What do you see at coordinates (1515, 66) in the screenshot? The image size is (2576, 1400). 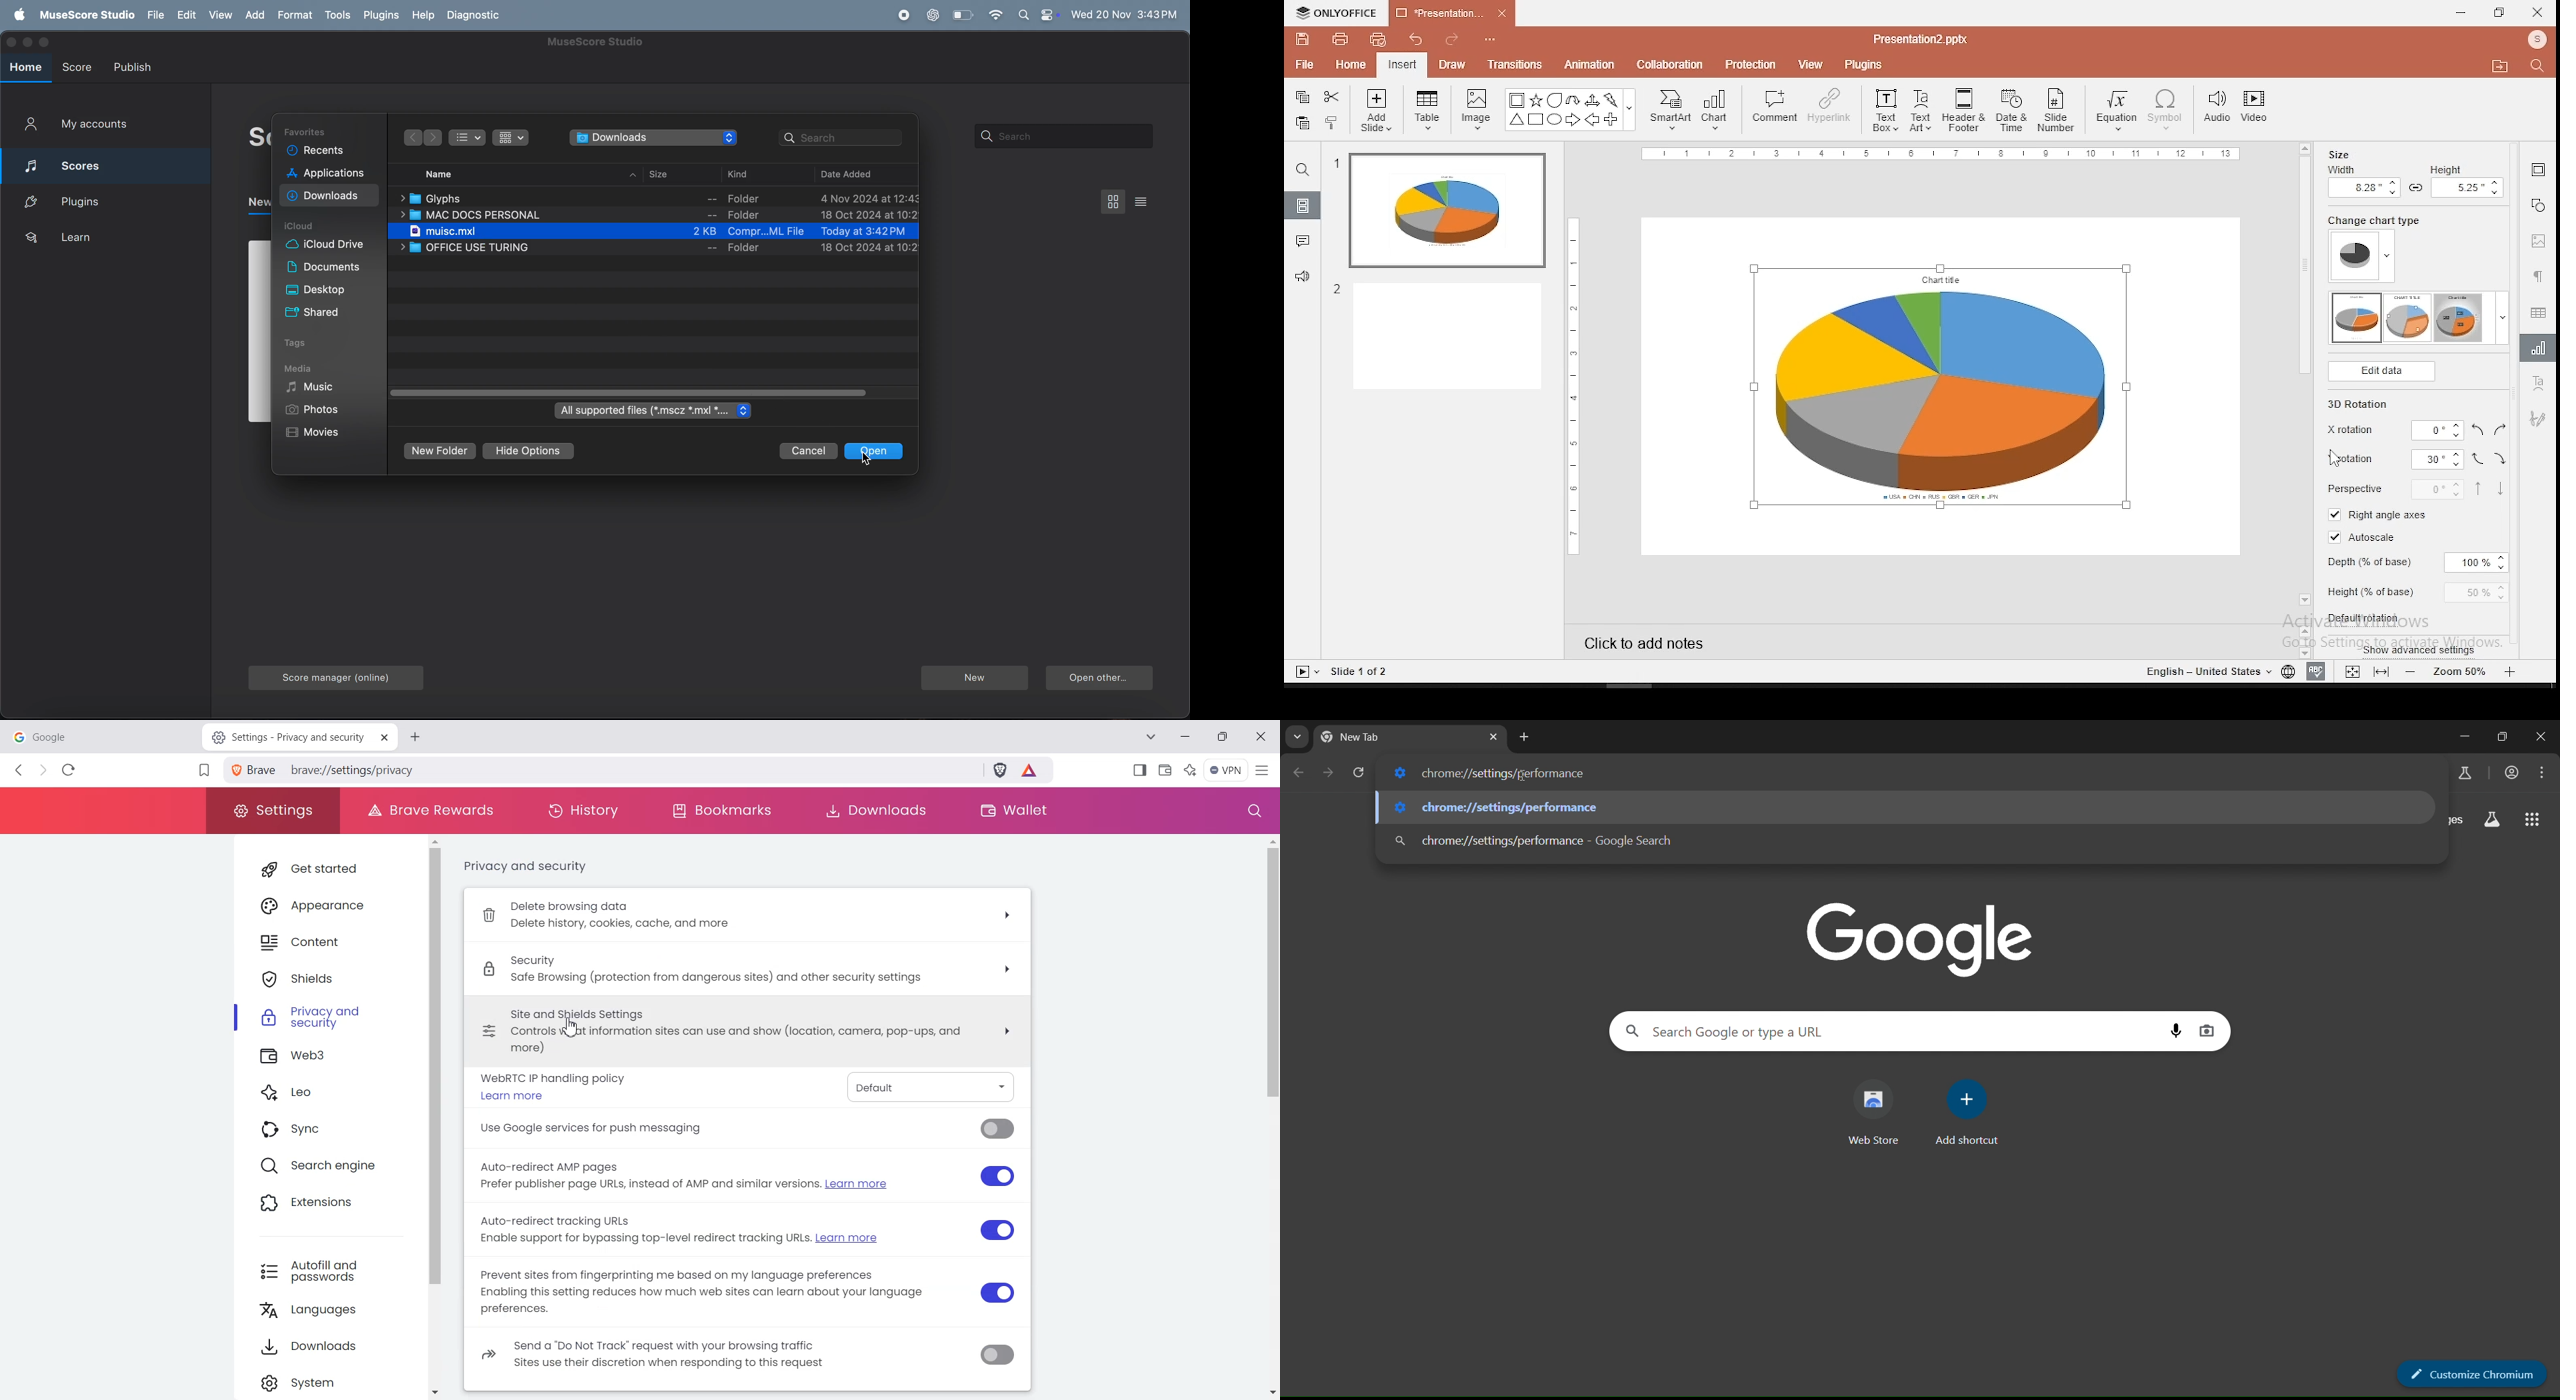 I see `transitions` at bounding box center [1515, 66].